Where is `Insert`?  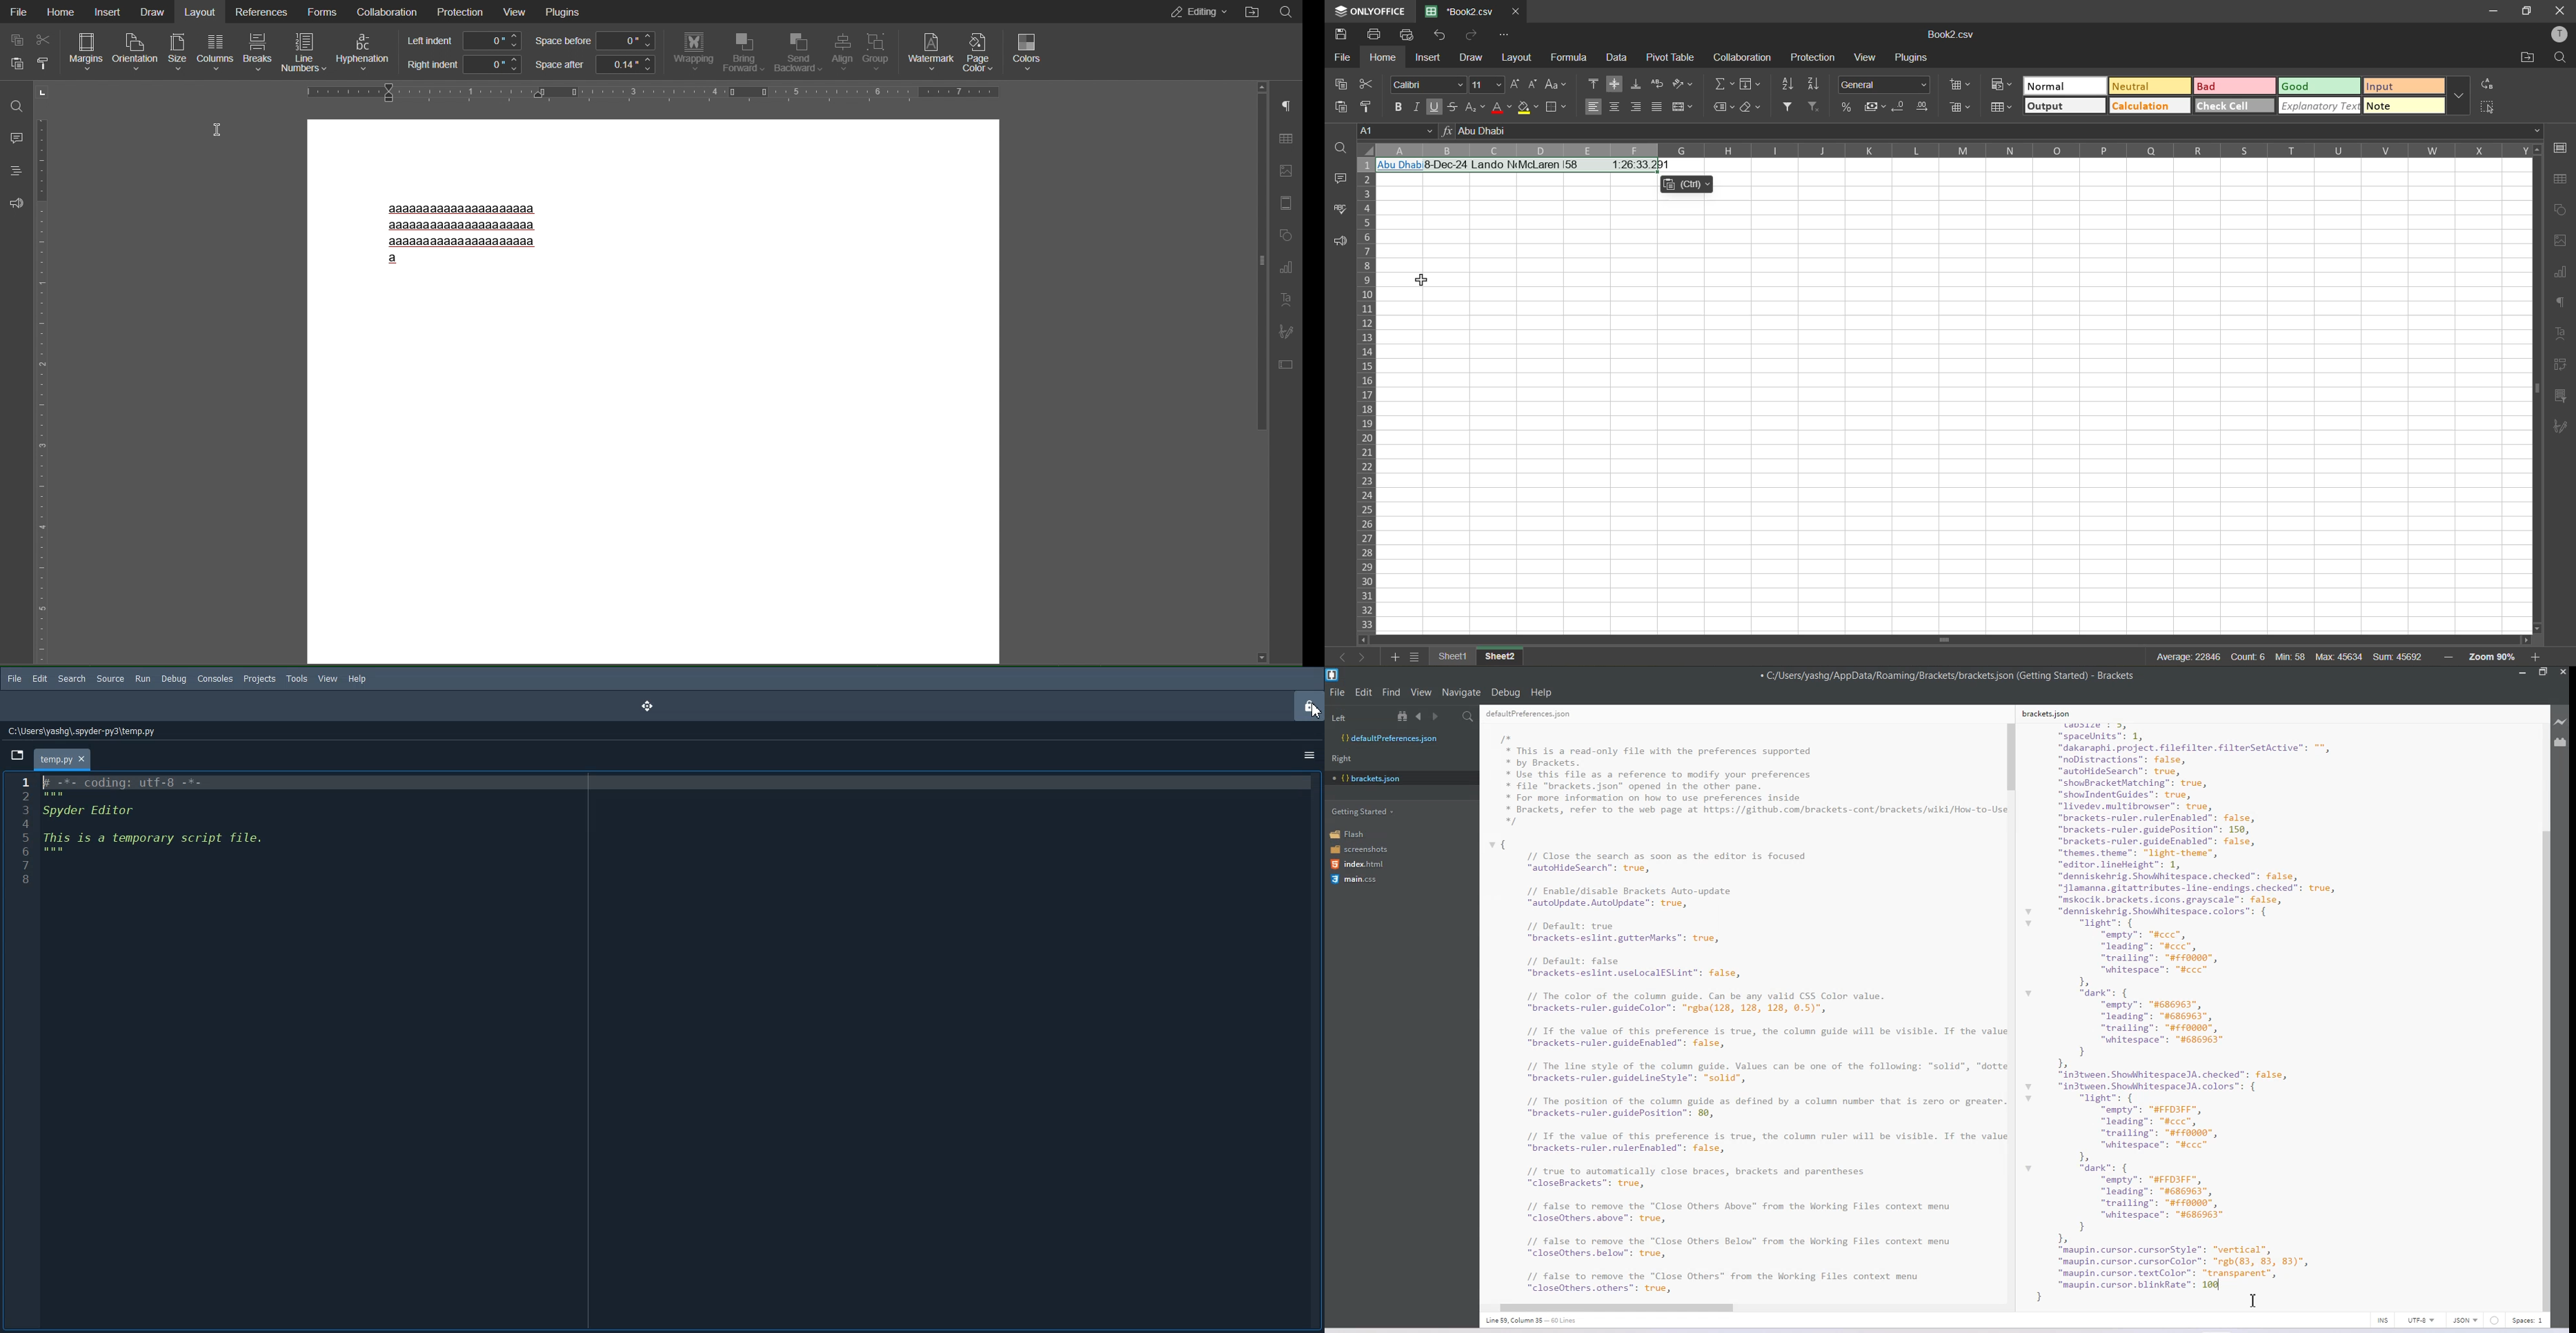 Insert is located at coordinates (106, 12).